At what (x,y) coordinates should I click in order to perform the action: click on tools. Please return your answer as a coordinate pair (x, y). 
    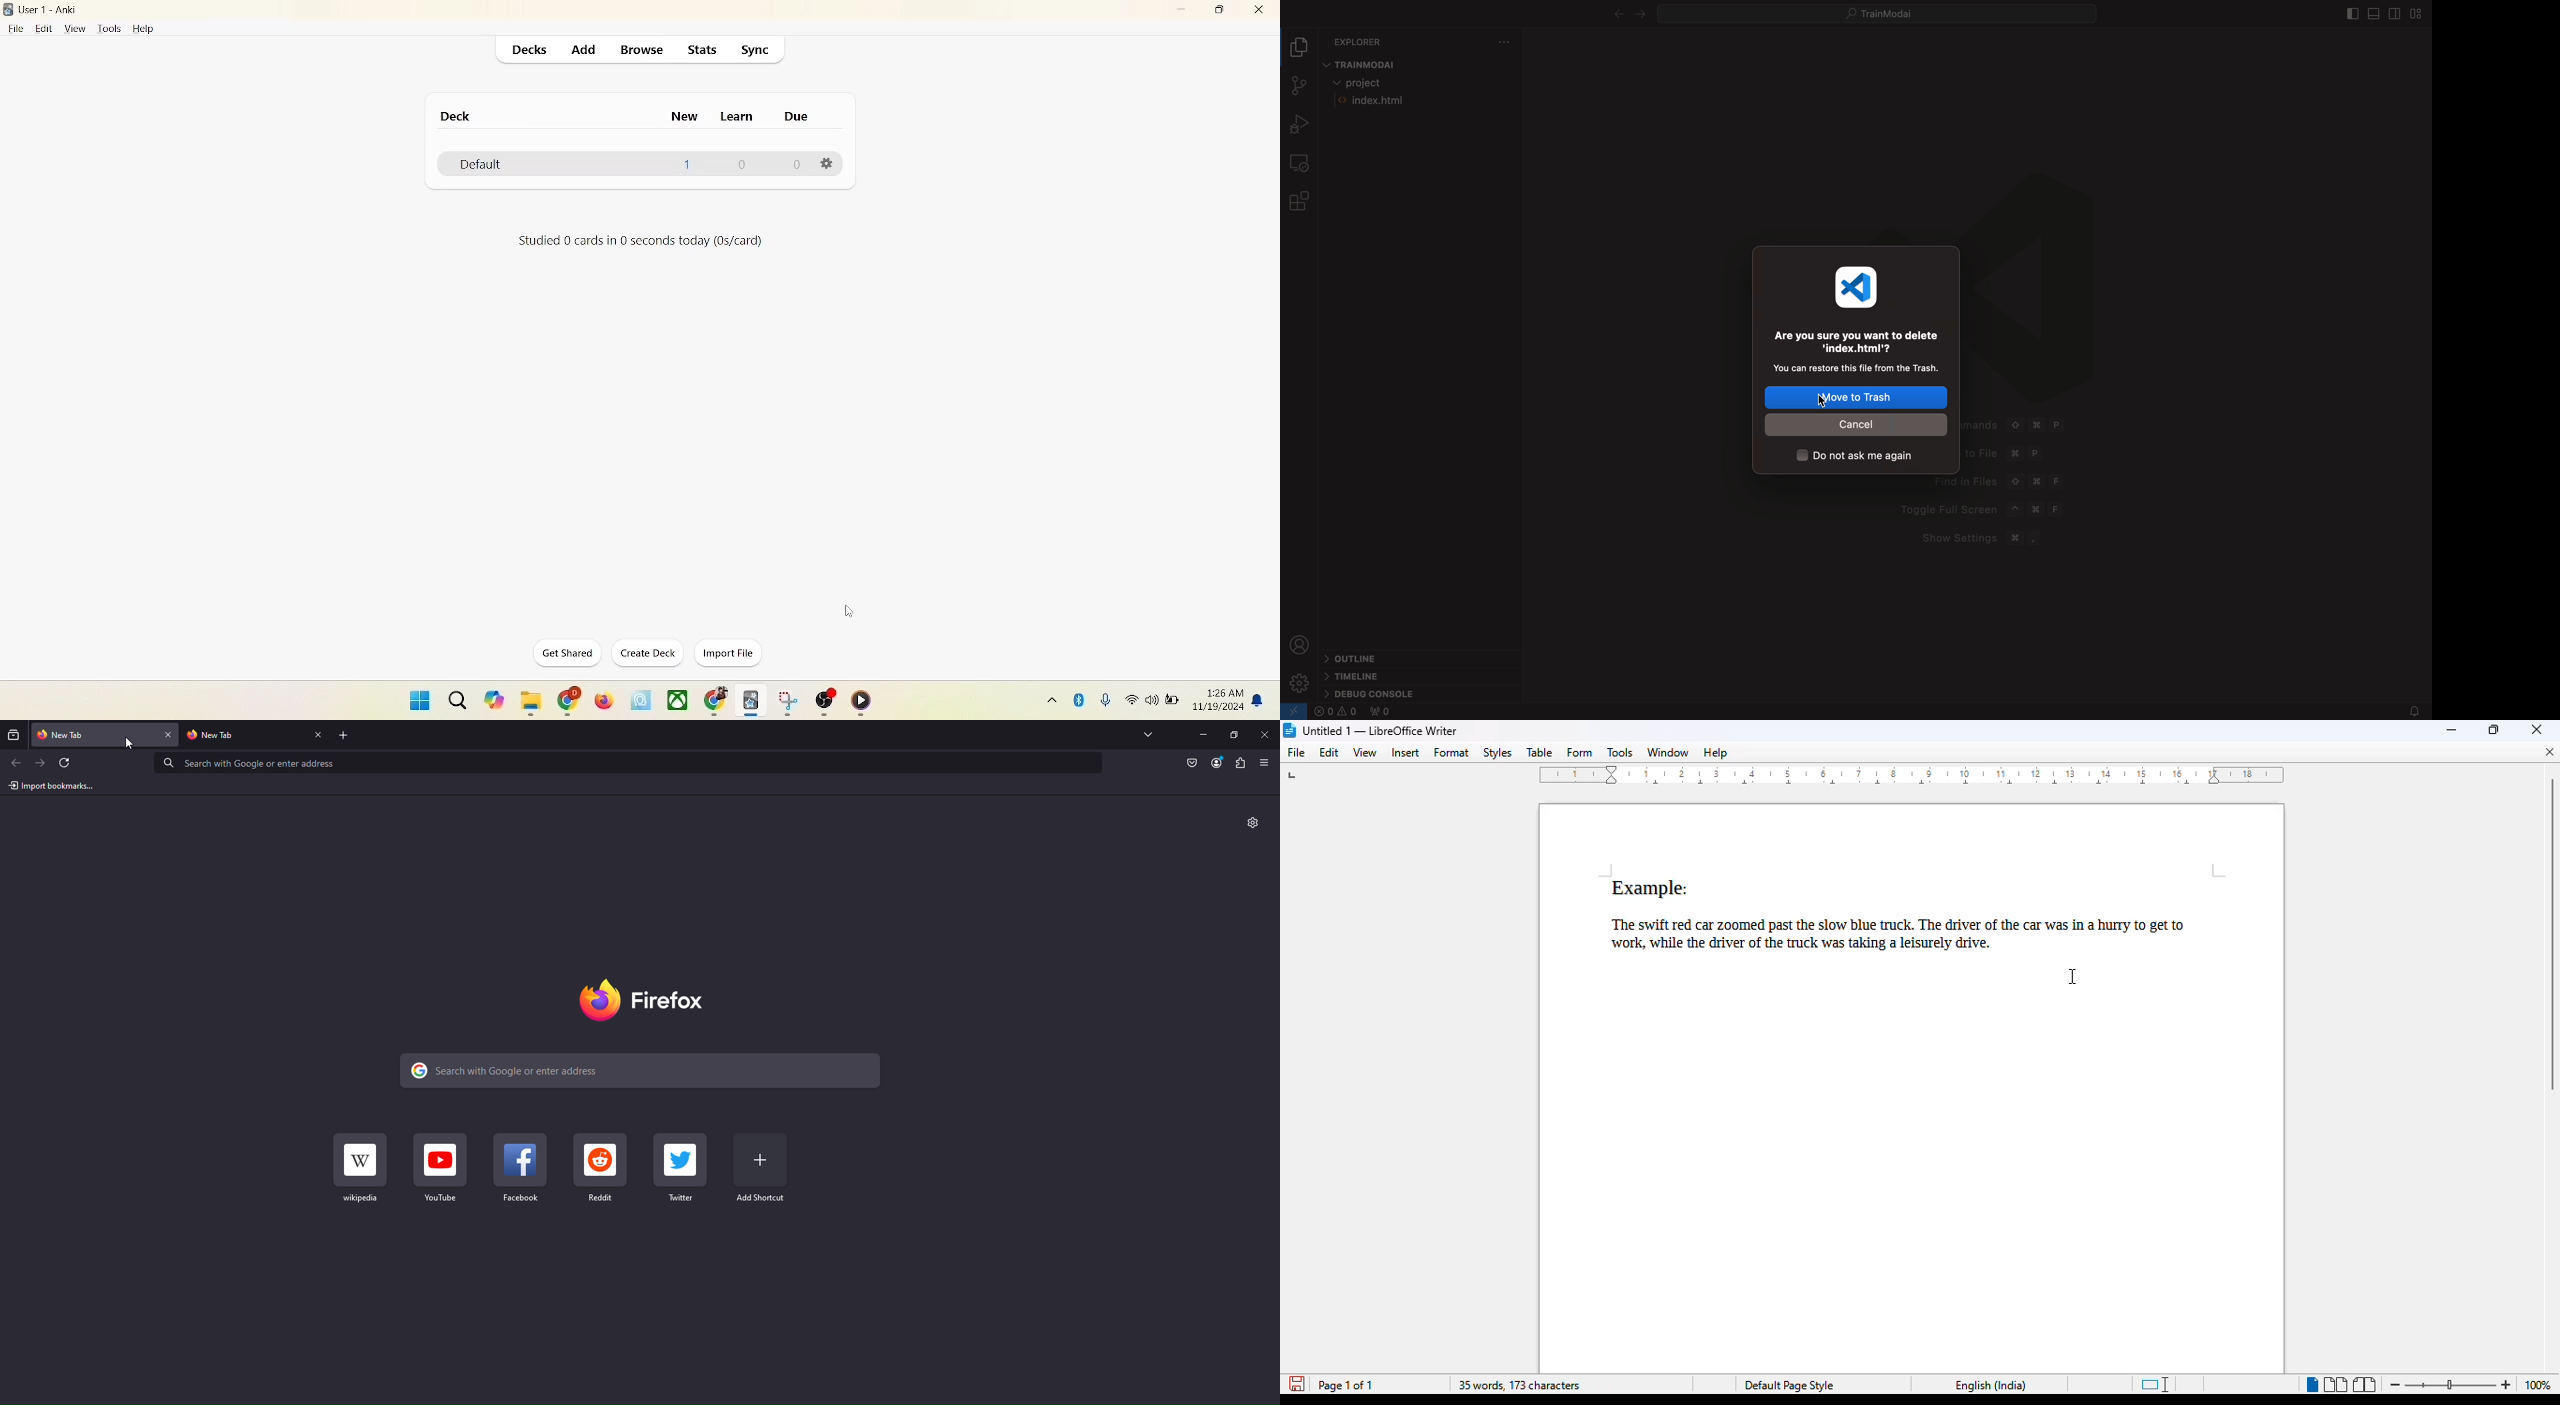
    Looking at the image, I should click on (109, 29).